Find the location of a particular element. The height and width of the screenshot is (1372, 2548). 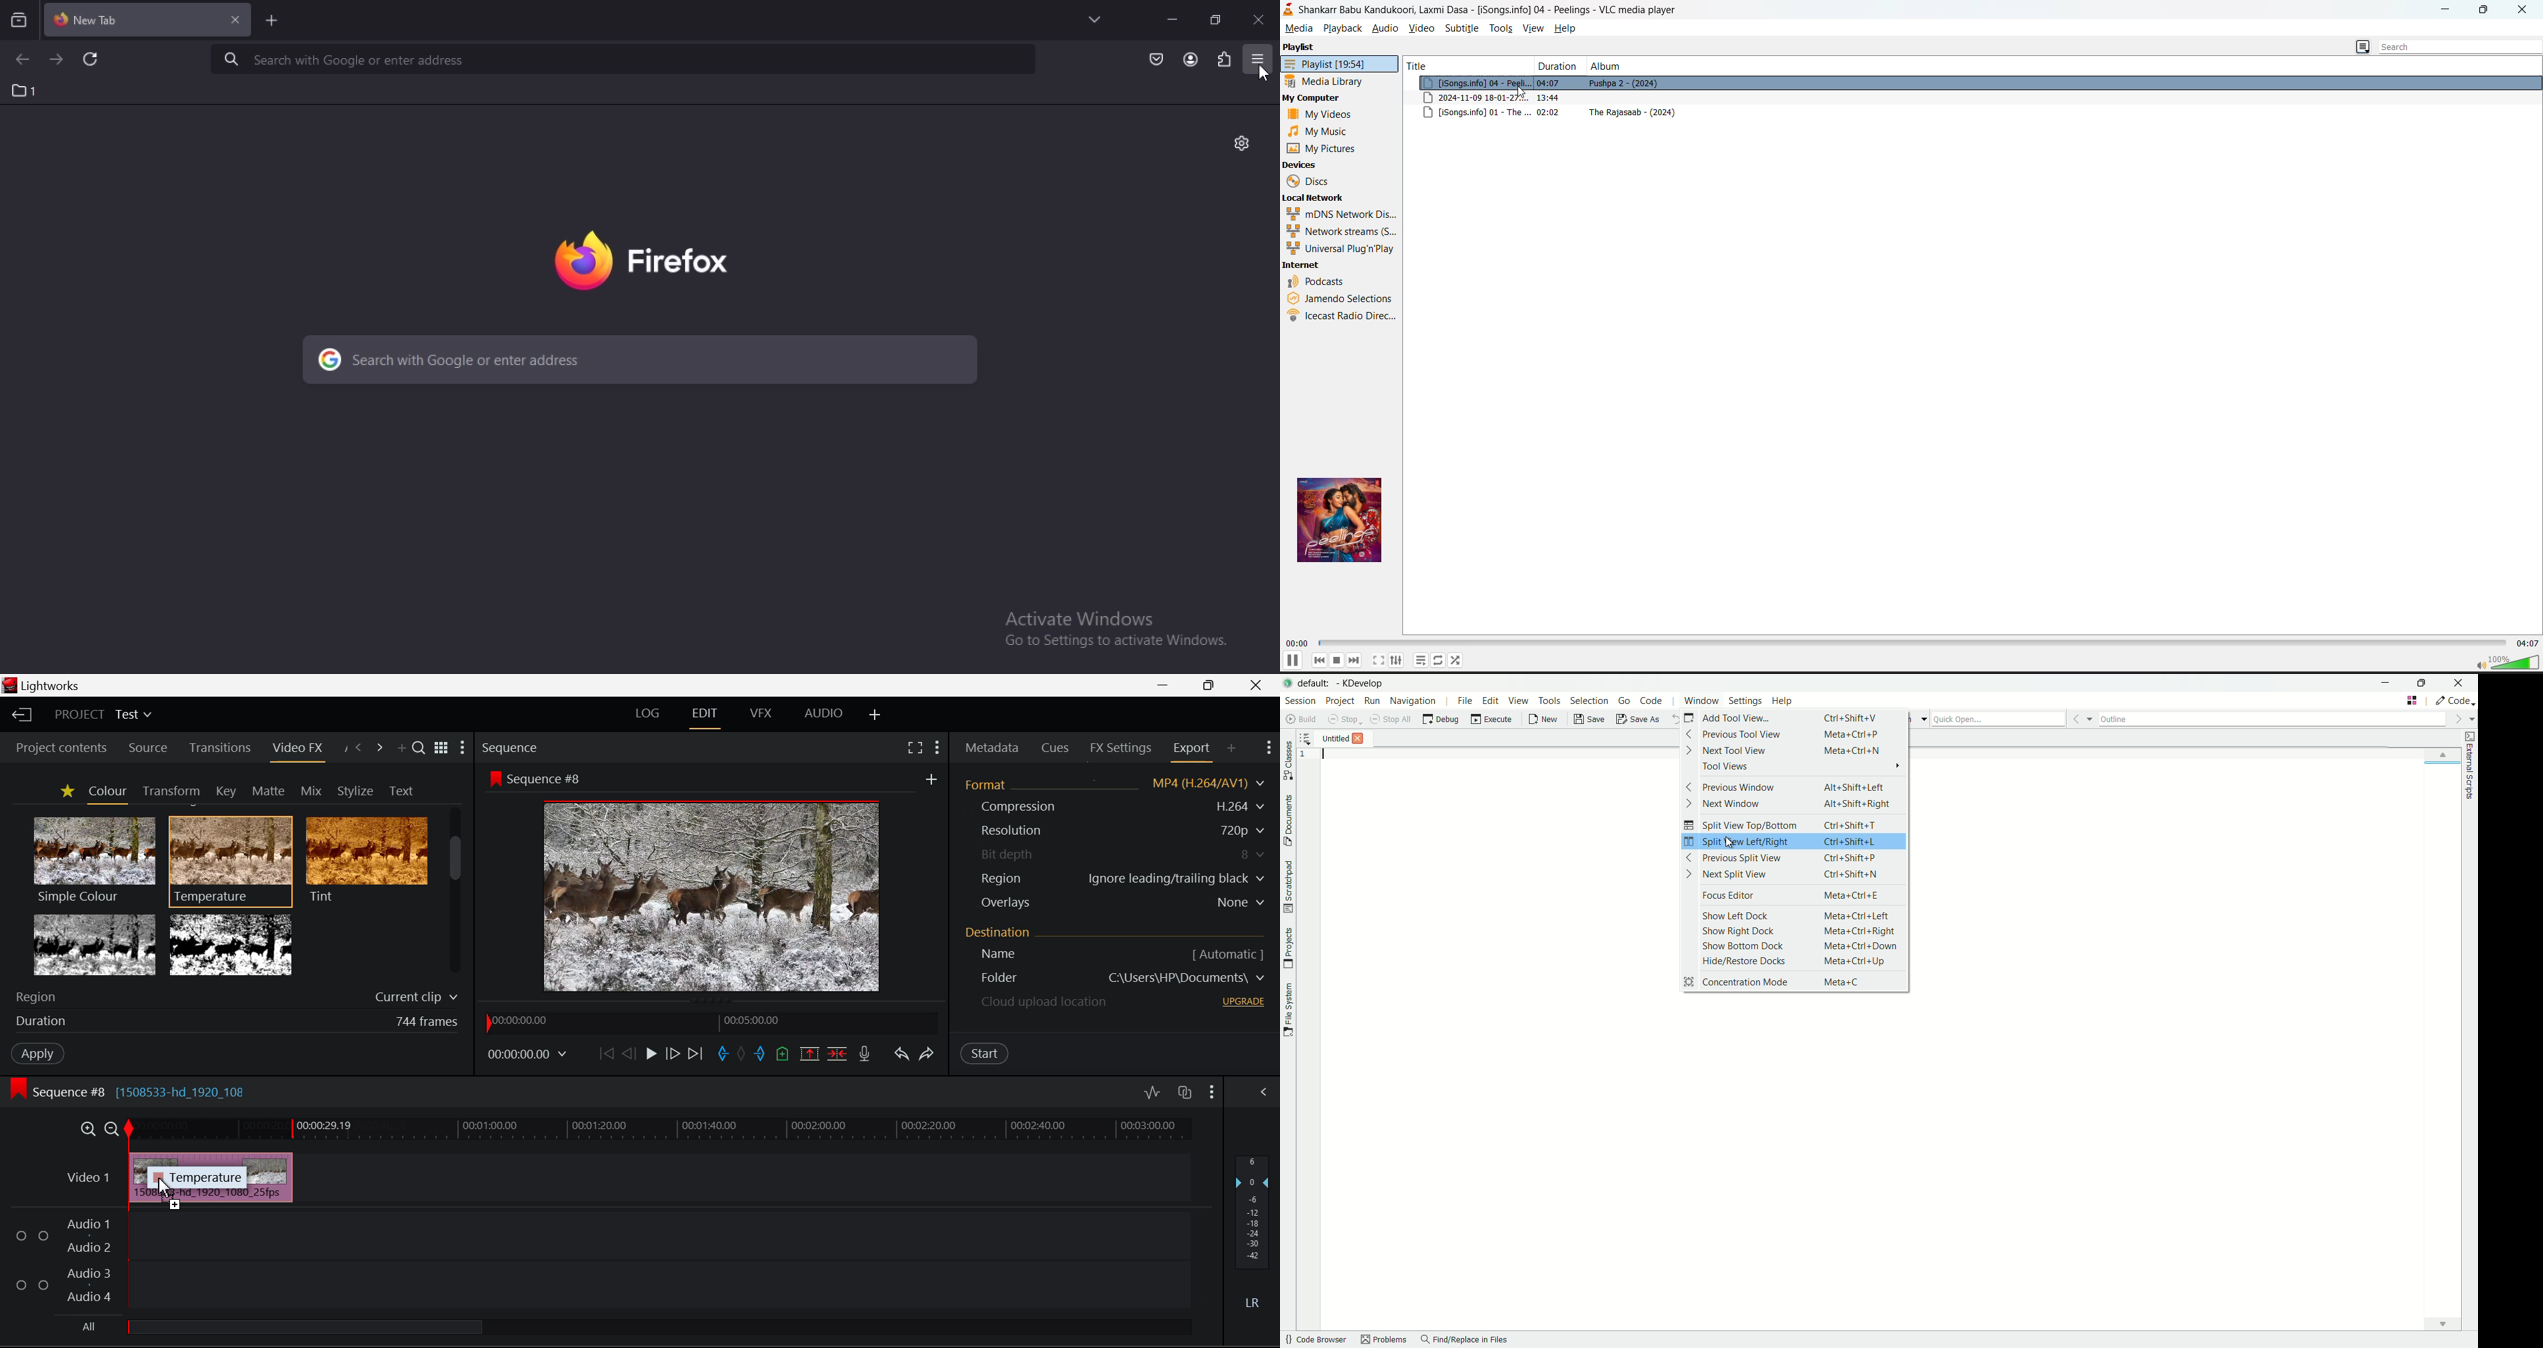

Temperature is located at coordinates (231, 859).